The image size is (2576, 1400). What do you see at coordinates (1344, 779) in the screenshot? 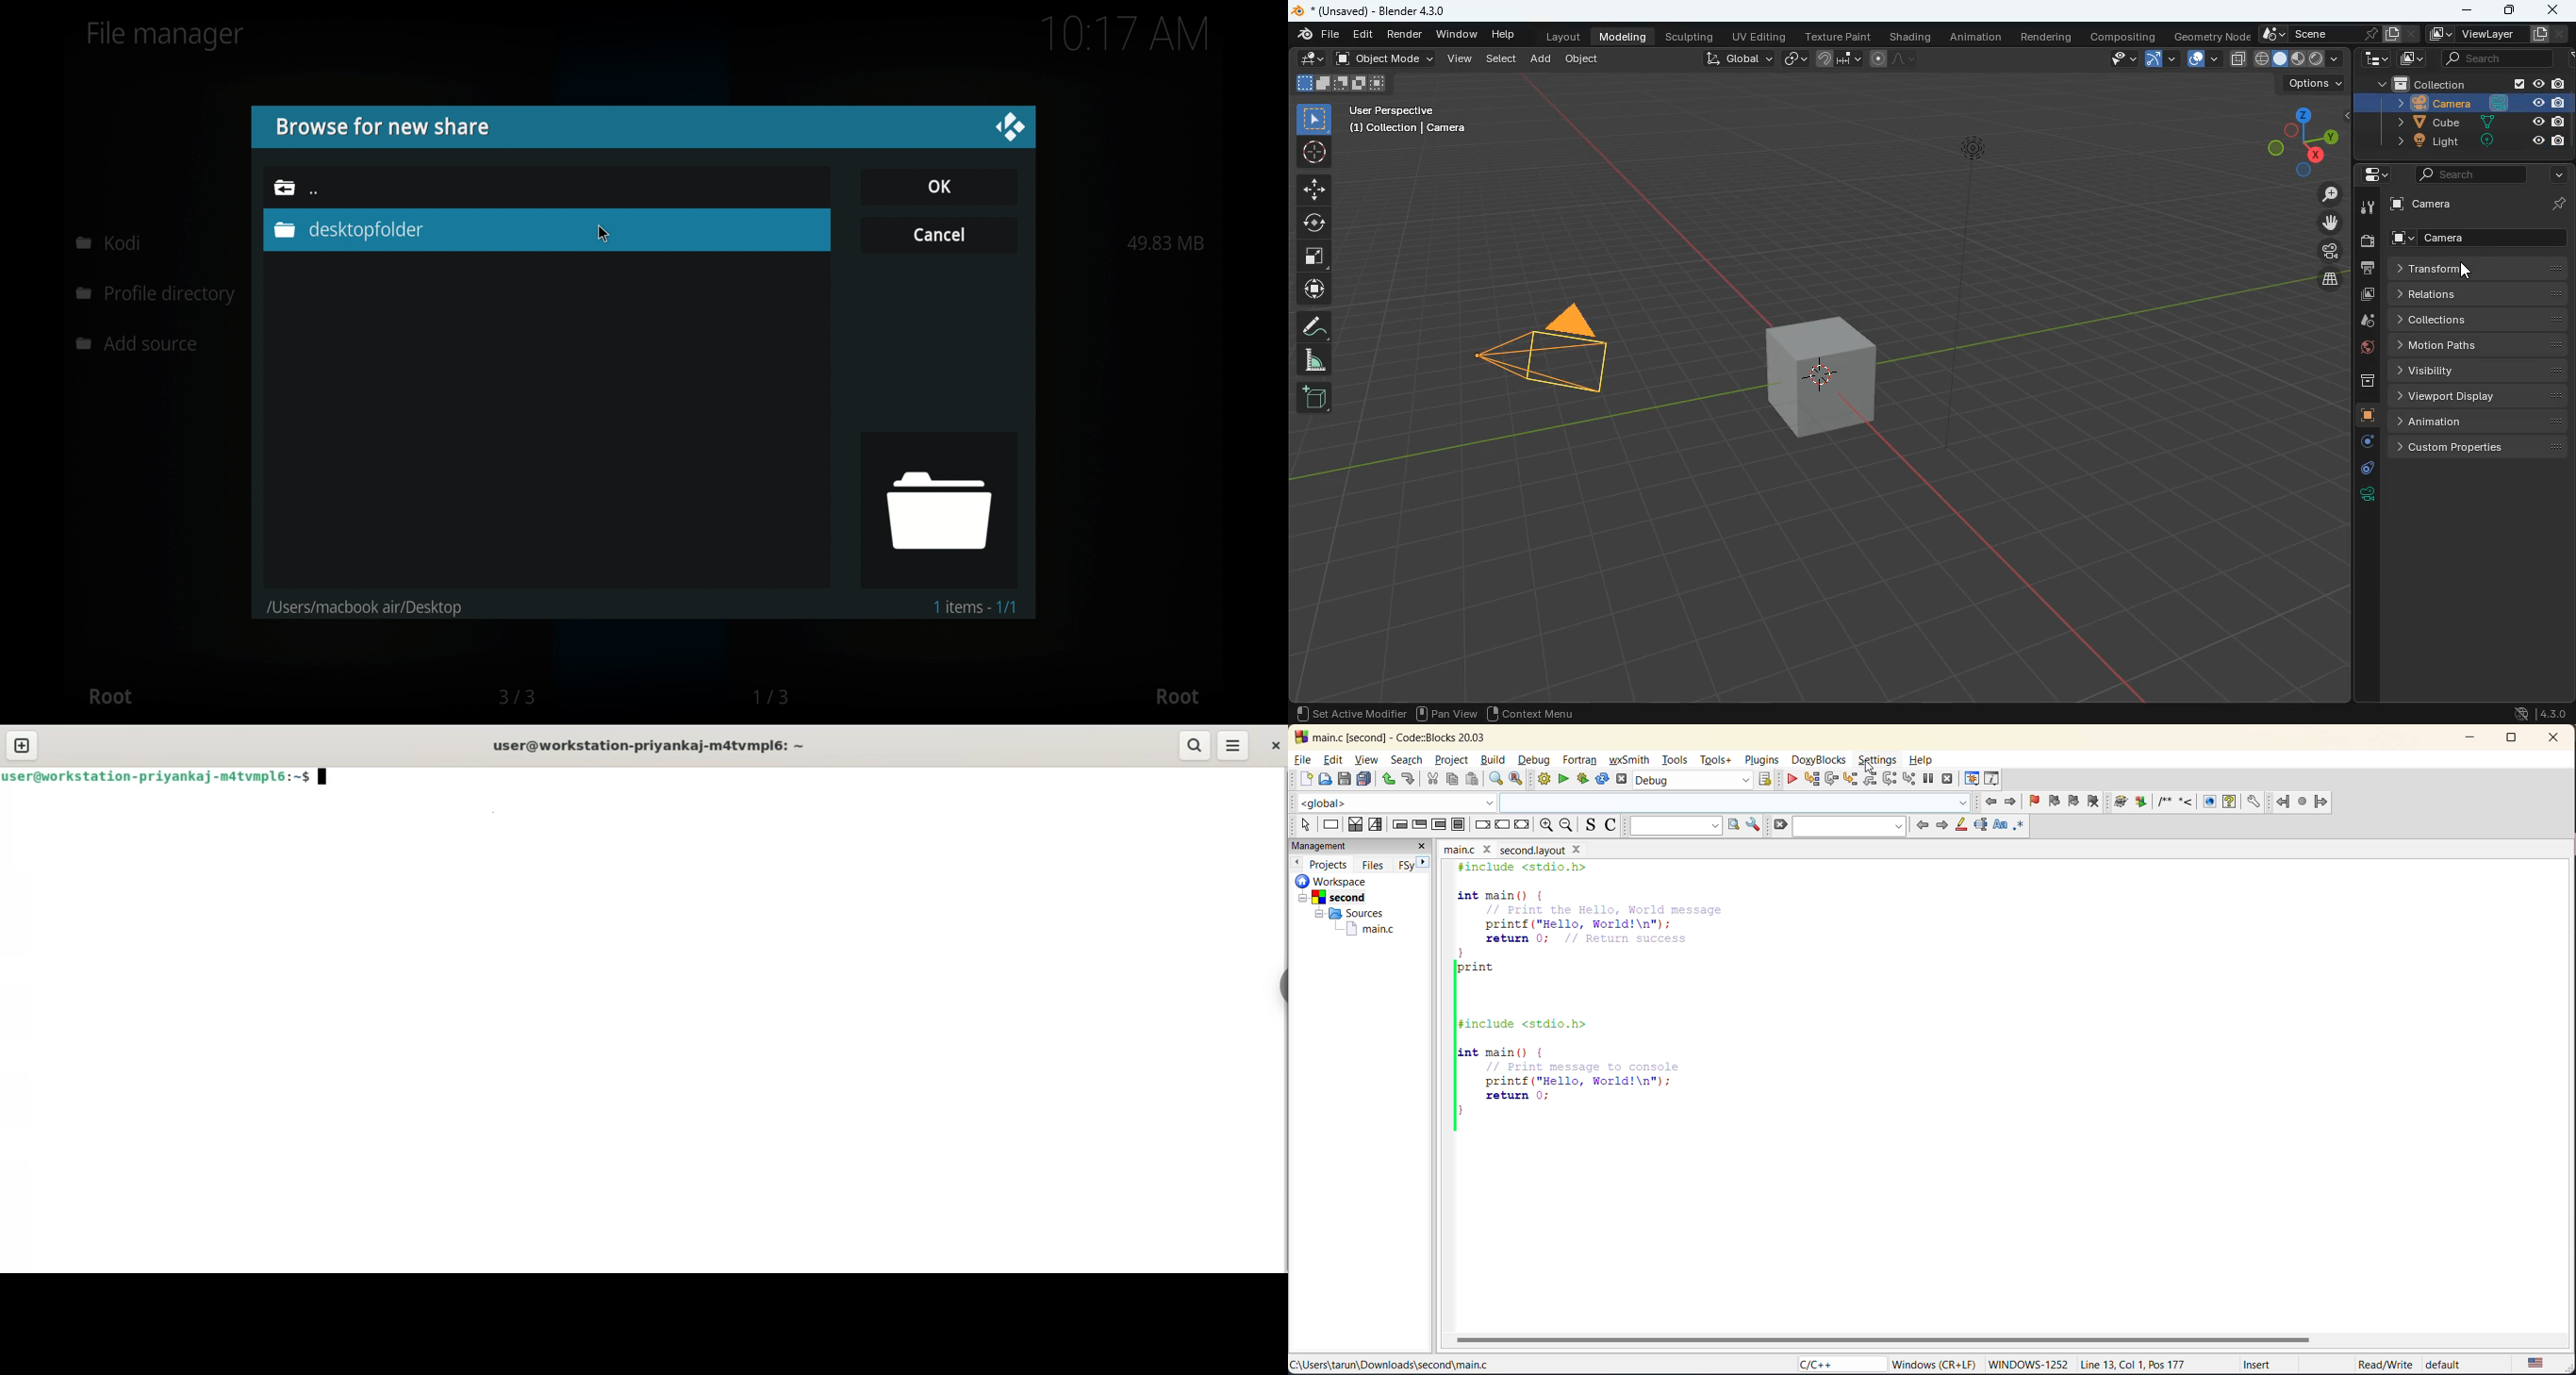
I see `save` at bounding box center [1344, 779].